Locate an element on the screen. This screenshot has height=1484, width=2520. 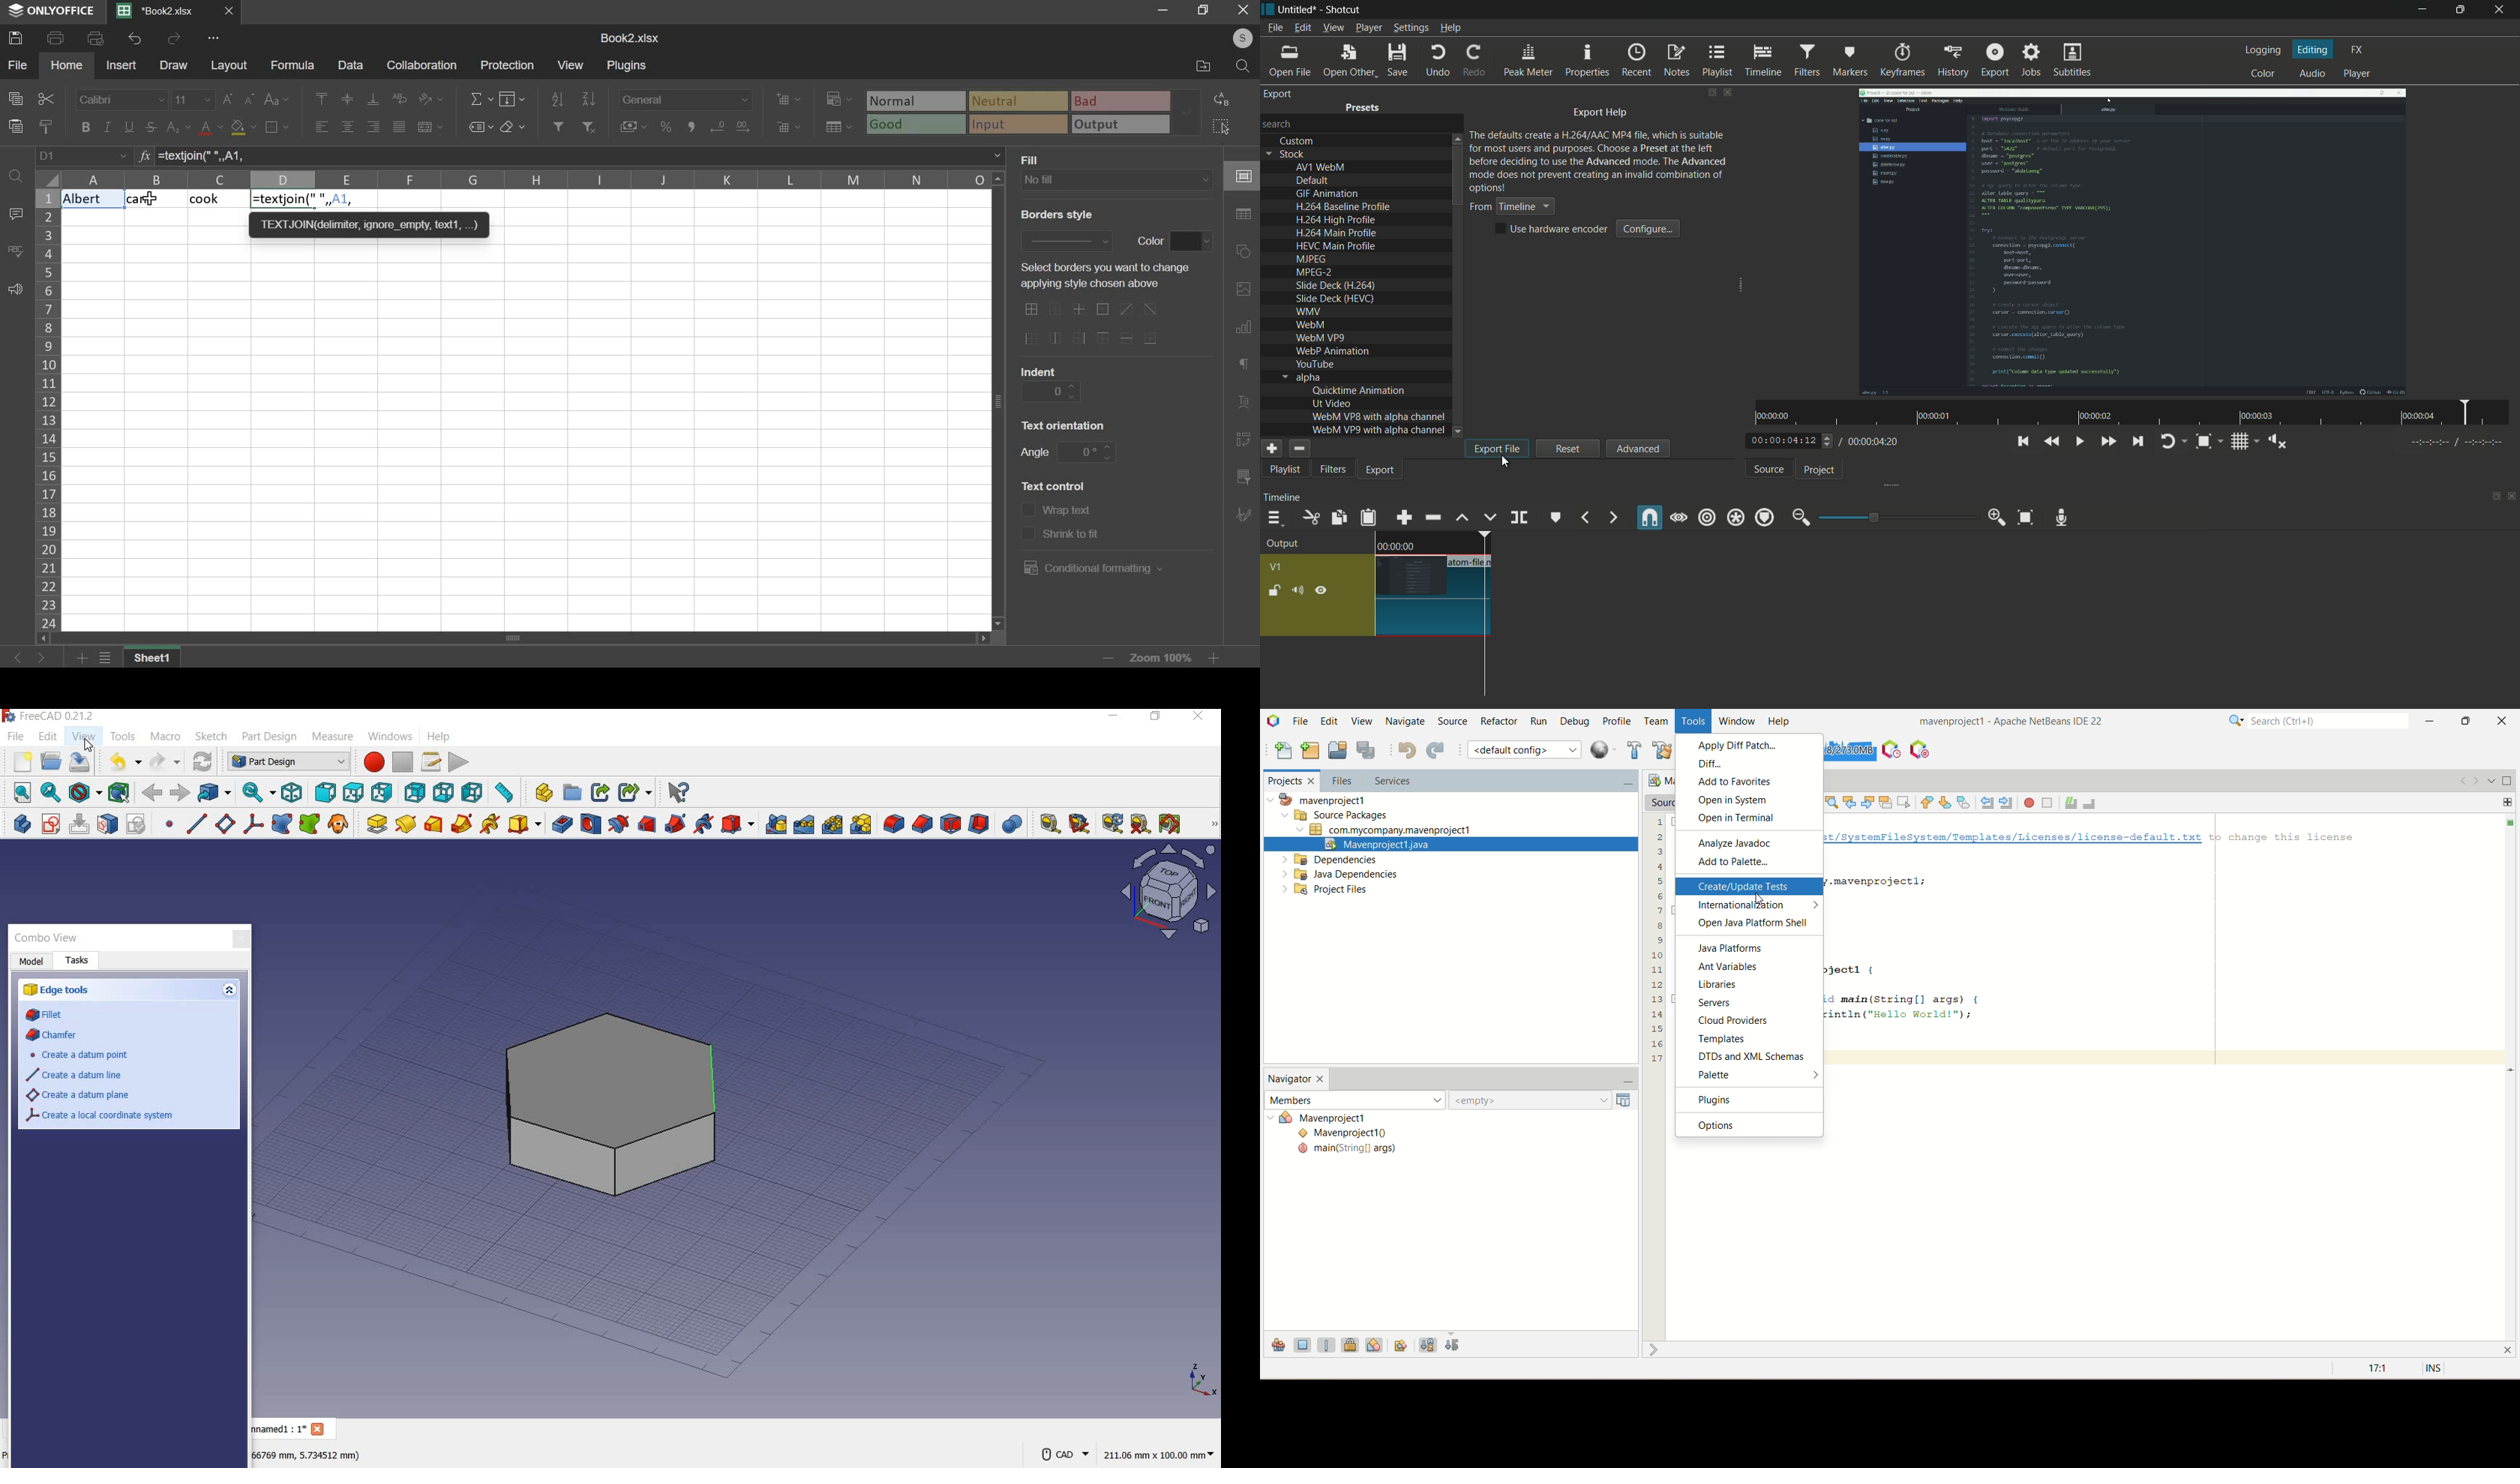
sort by source is located at coordinates (1454, 1346).